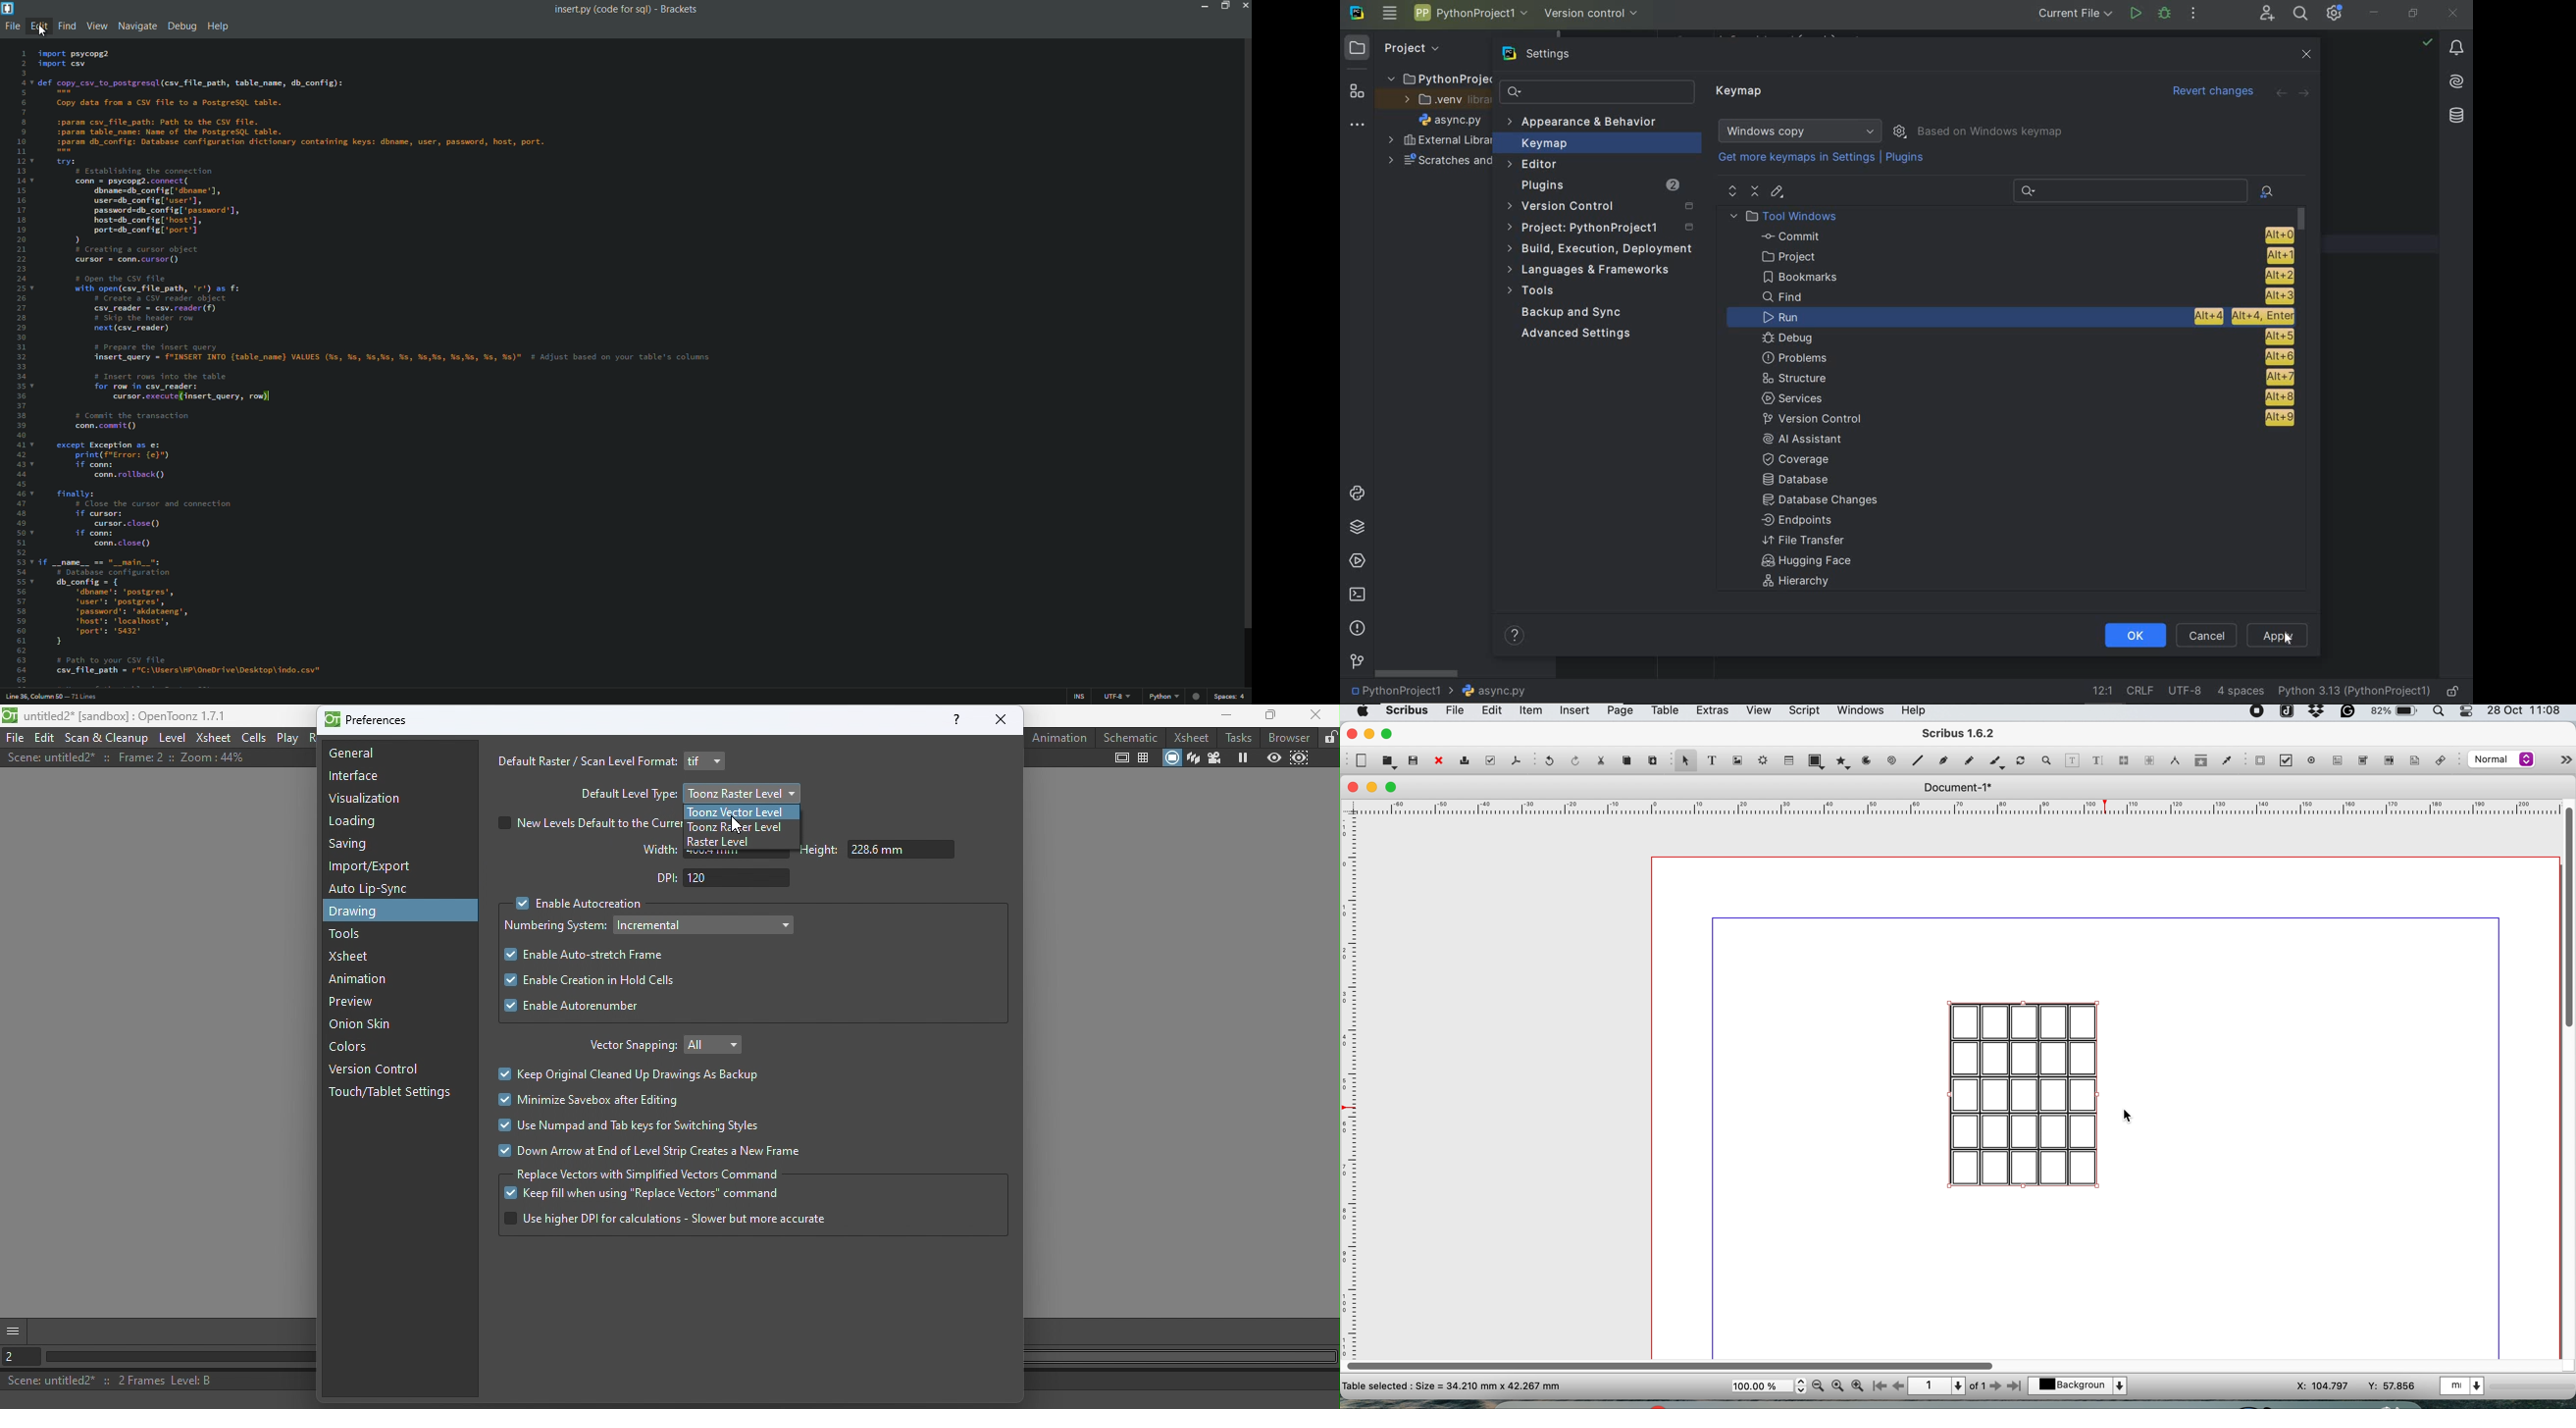 The width and height of the screenshot is (2576, 1428). I want to click on bezier curve, so click(1943, 762).